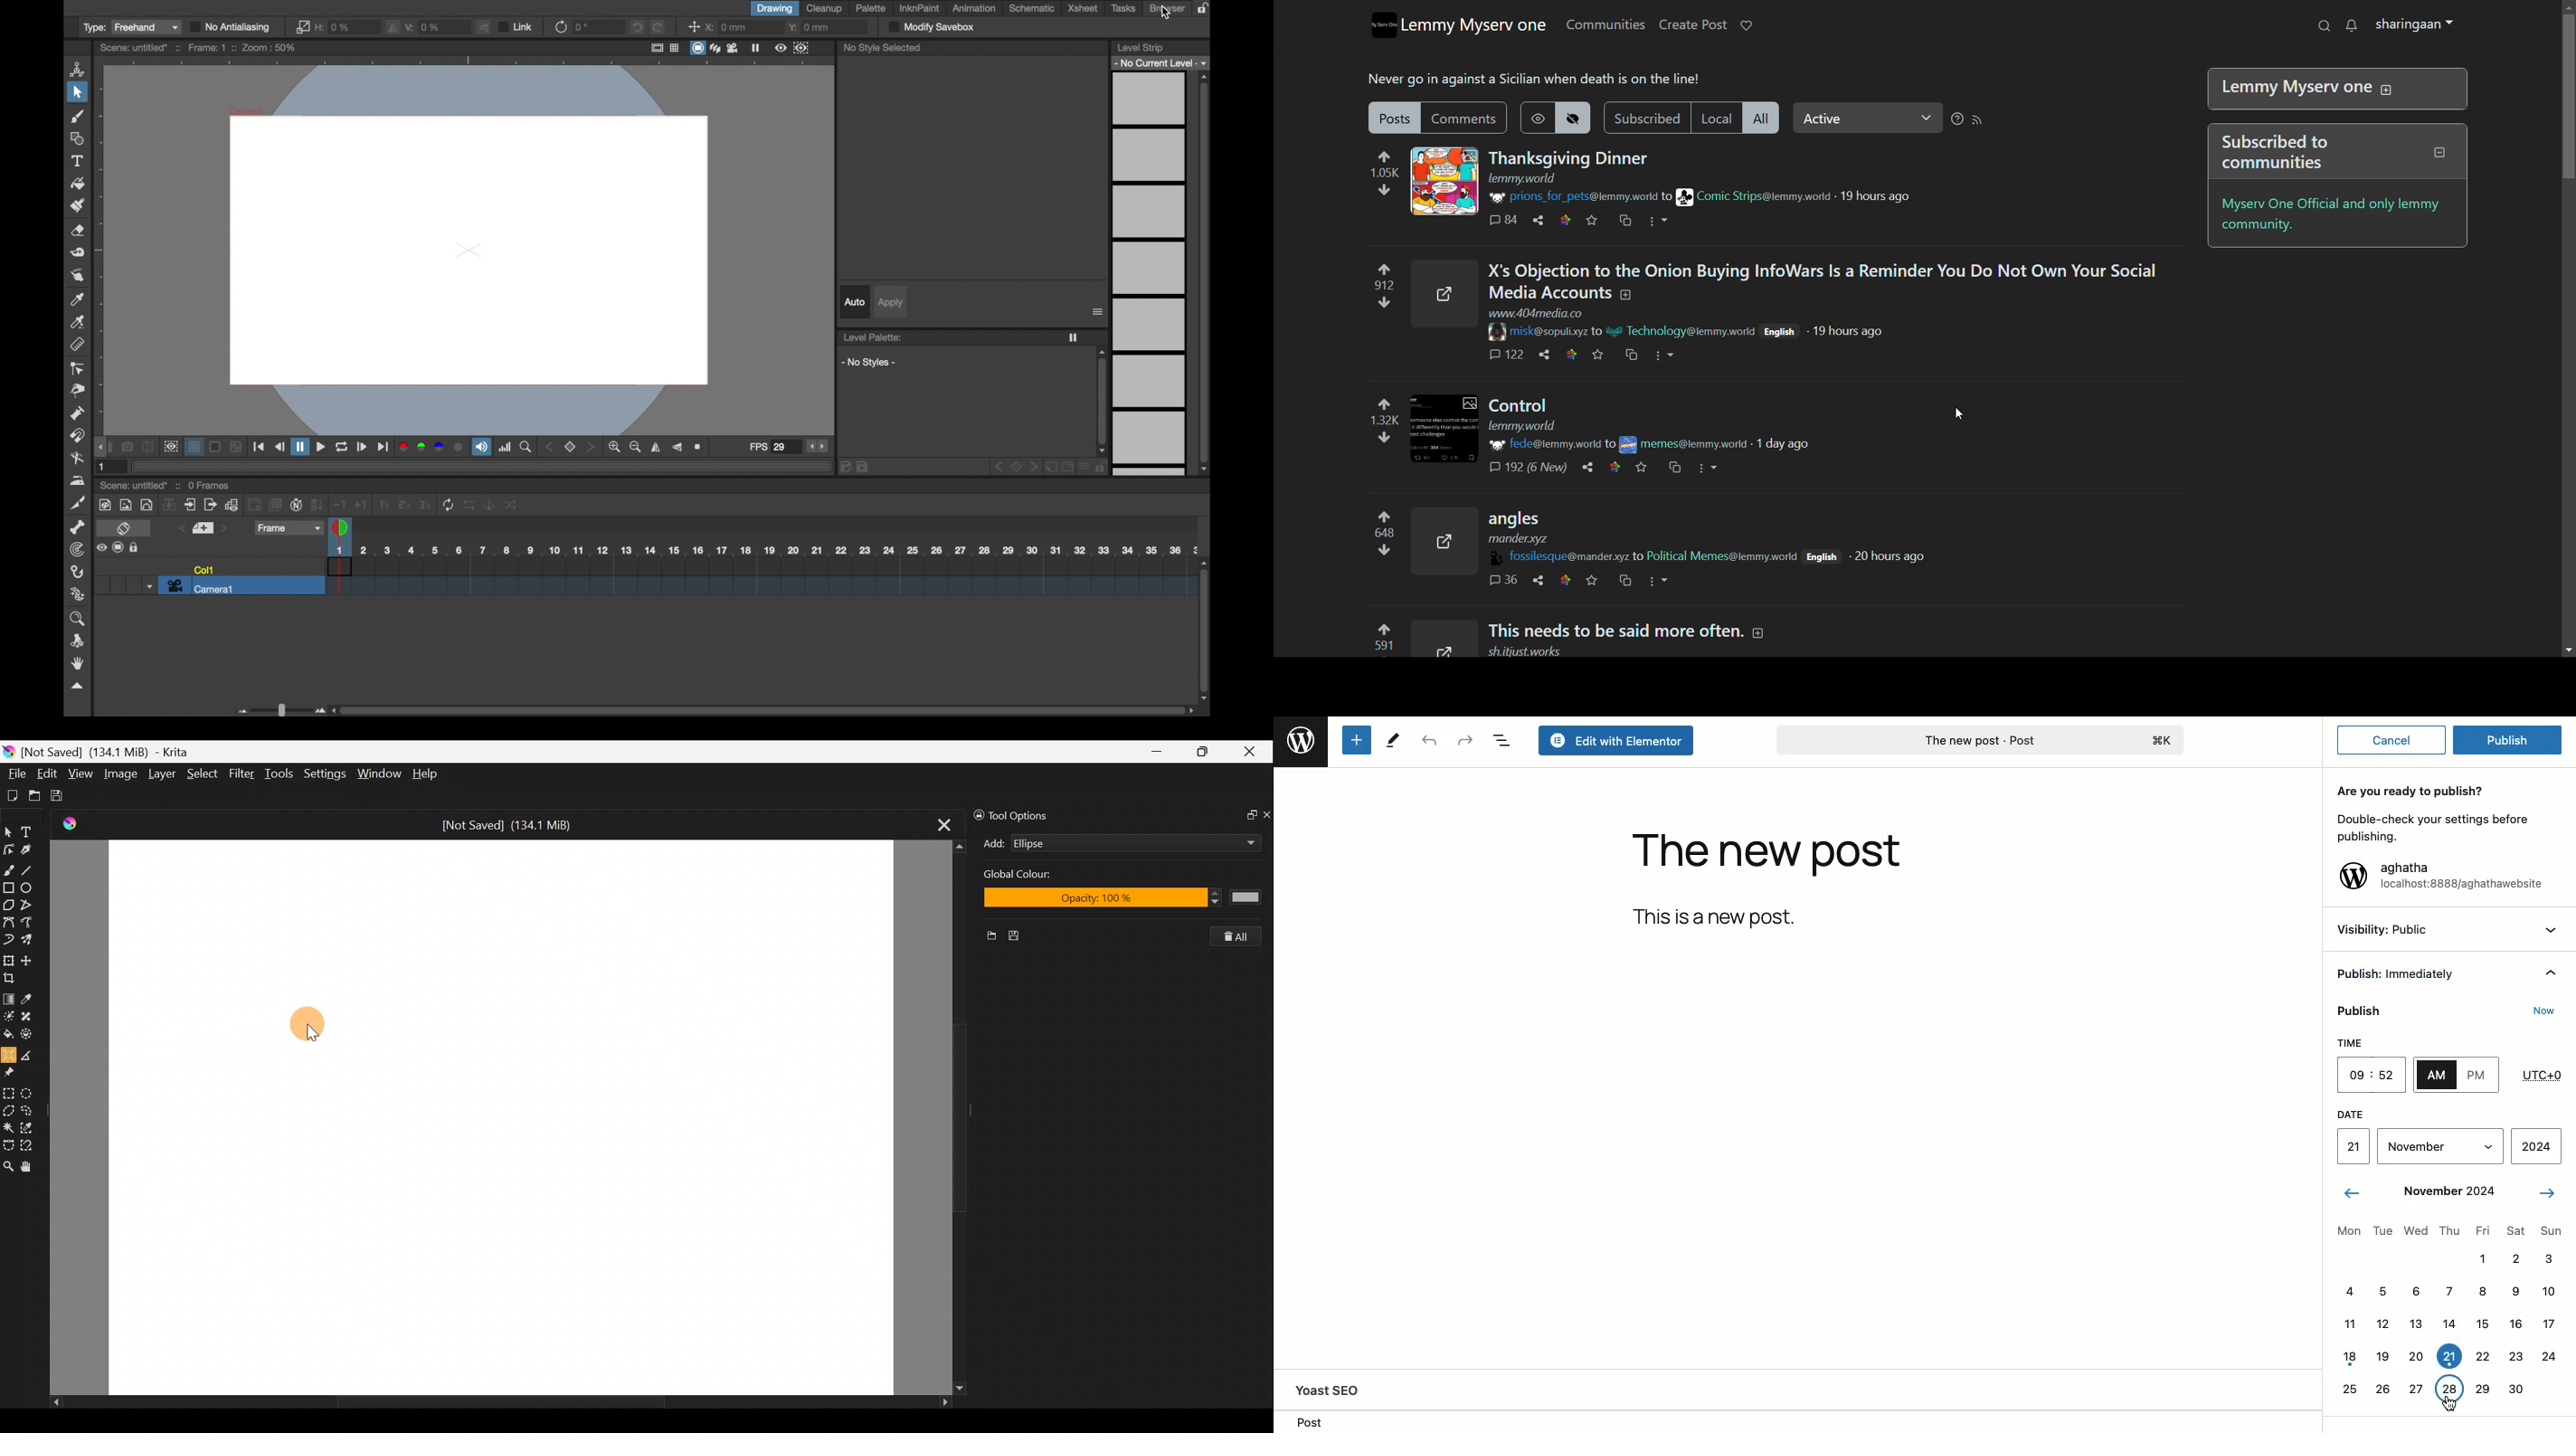 This screenshot has height=1456, width=2576. Describe the element at coordinates (9, 959) in the screenshot. I see `Transform a layer/selection` at that location.